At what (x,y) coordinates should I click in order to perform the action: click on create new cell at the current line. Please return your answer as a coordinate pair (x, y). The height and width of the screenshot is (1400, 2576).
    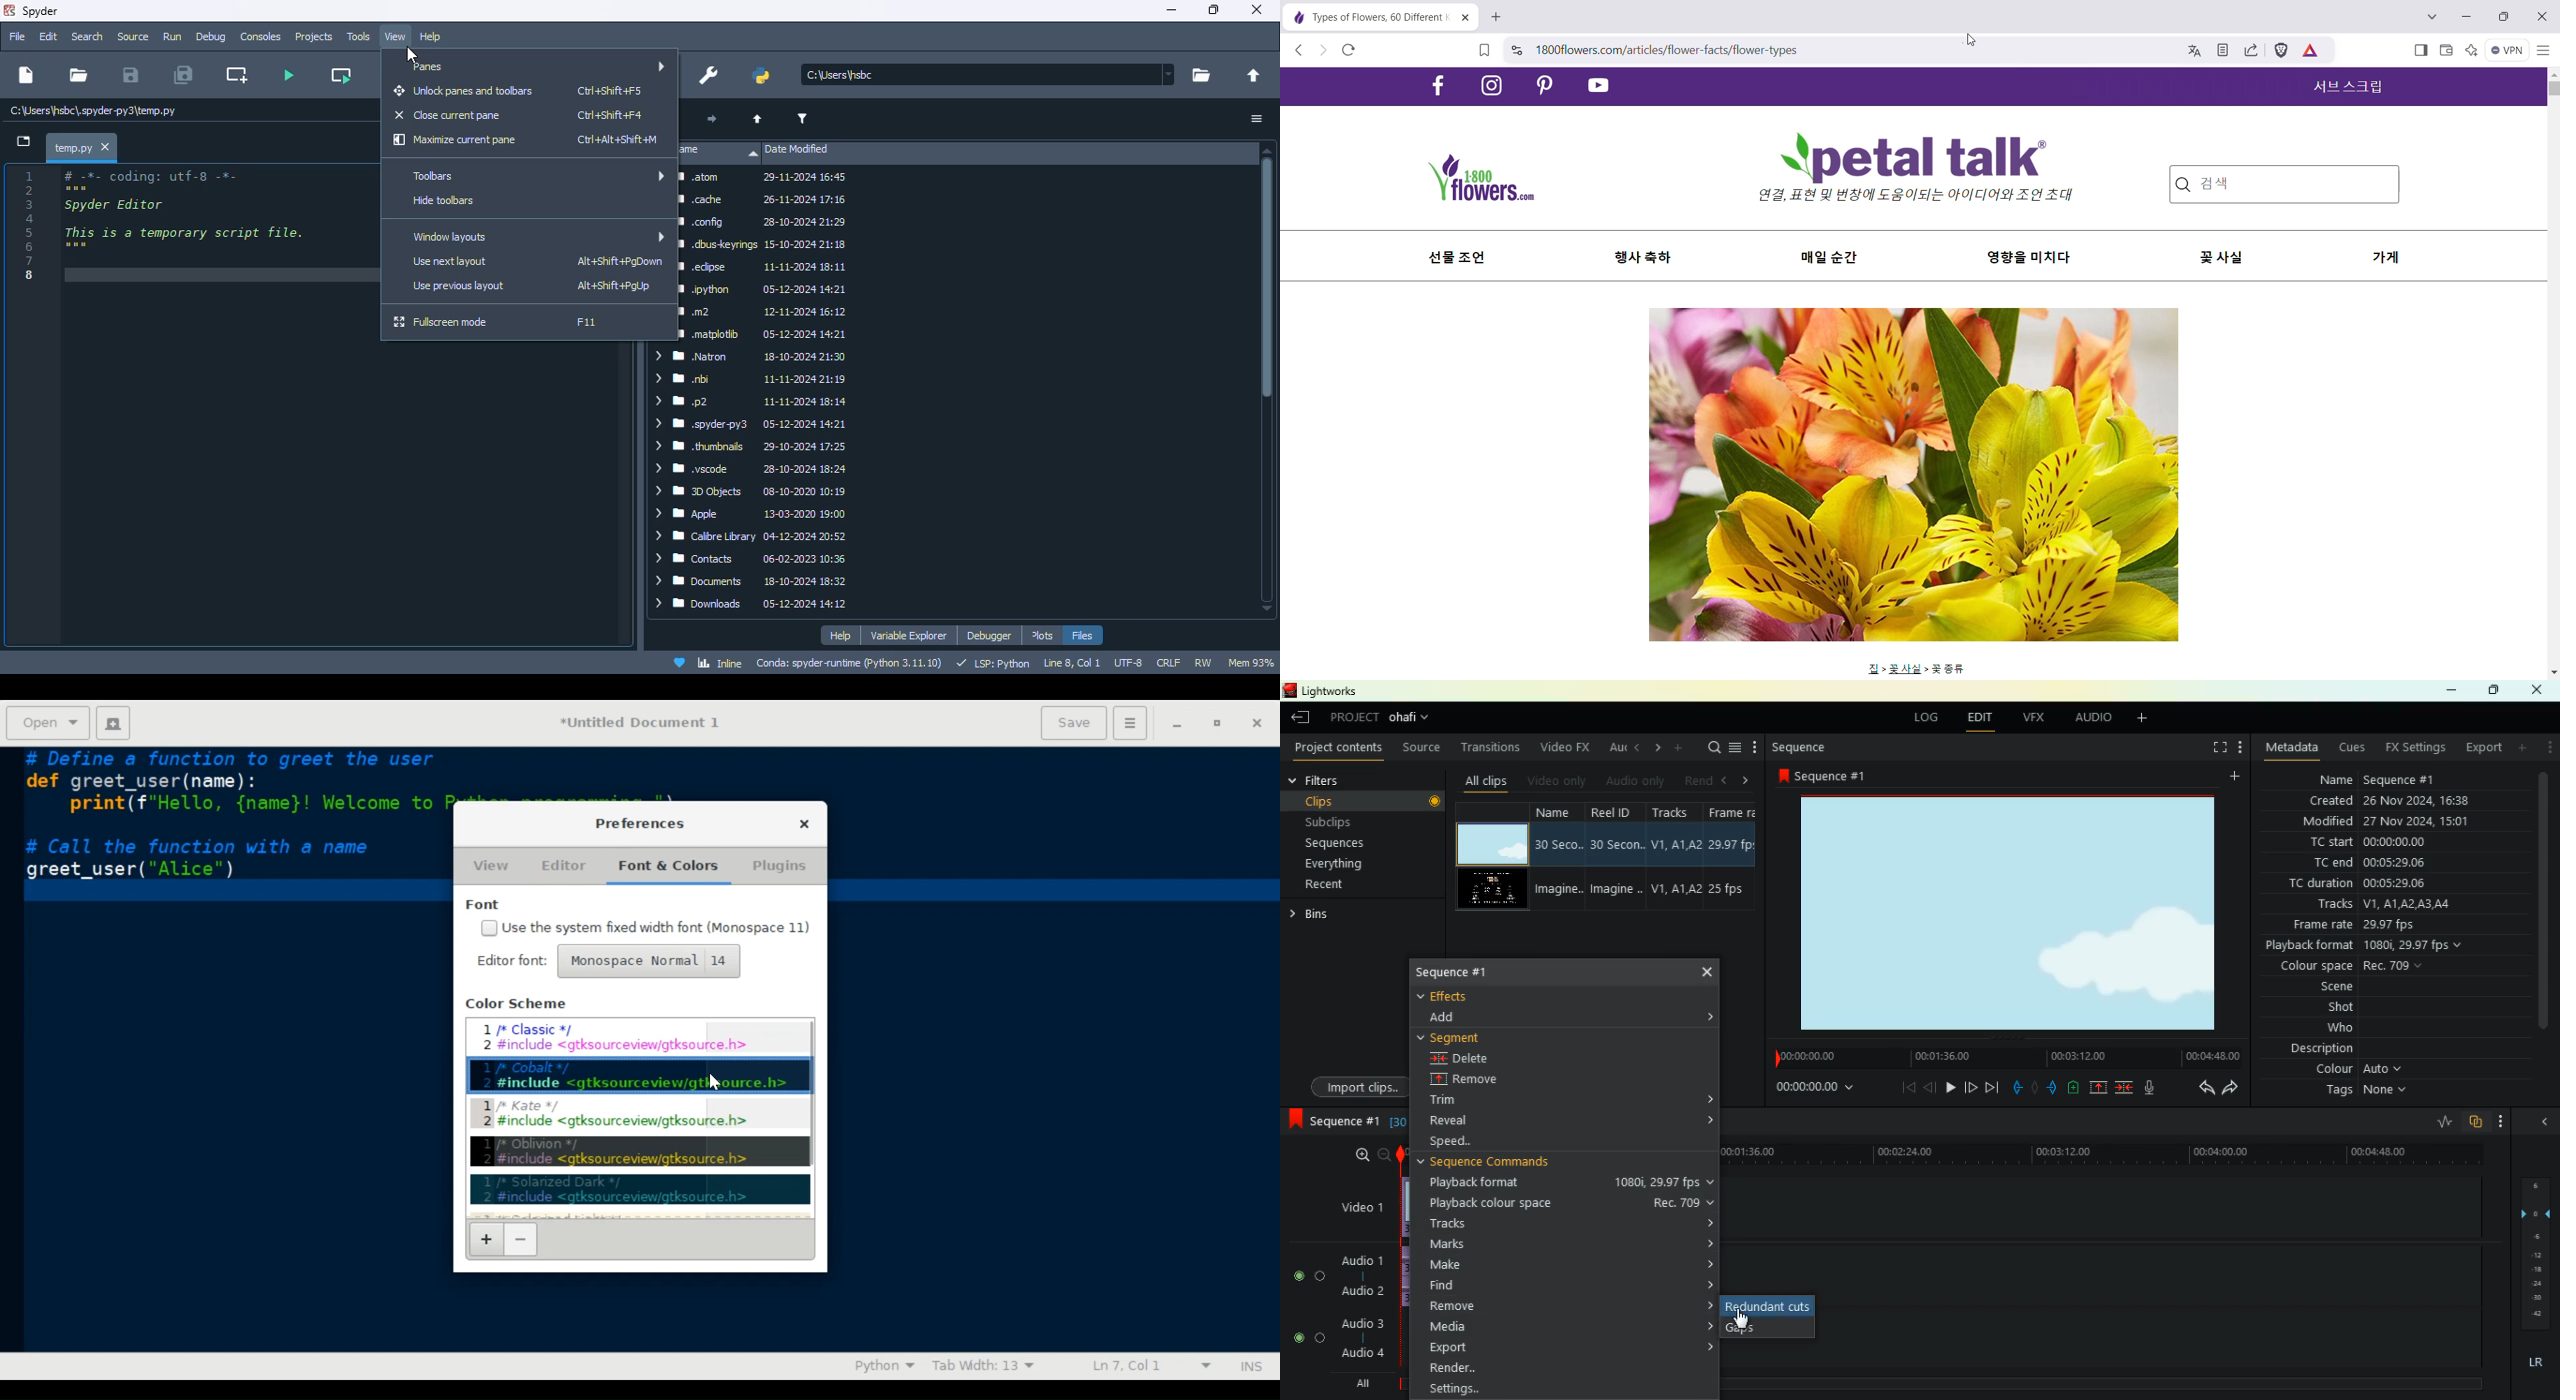
    Looking at the image, I should click on (238, 75).